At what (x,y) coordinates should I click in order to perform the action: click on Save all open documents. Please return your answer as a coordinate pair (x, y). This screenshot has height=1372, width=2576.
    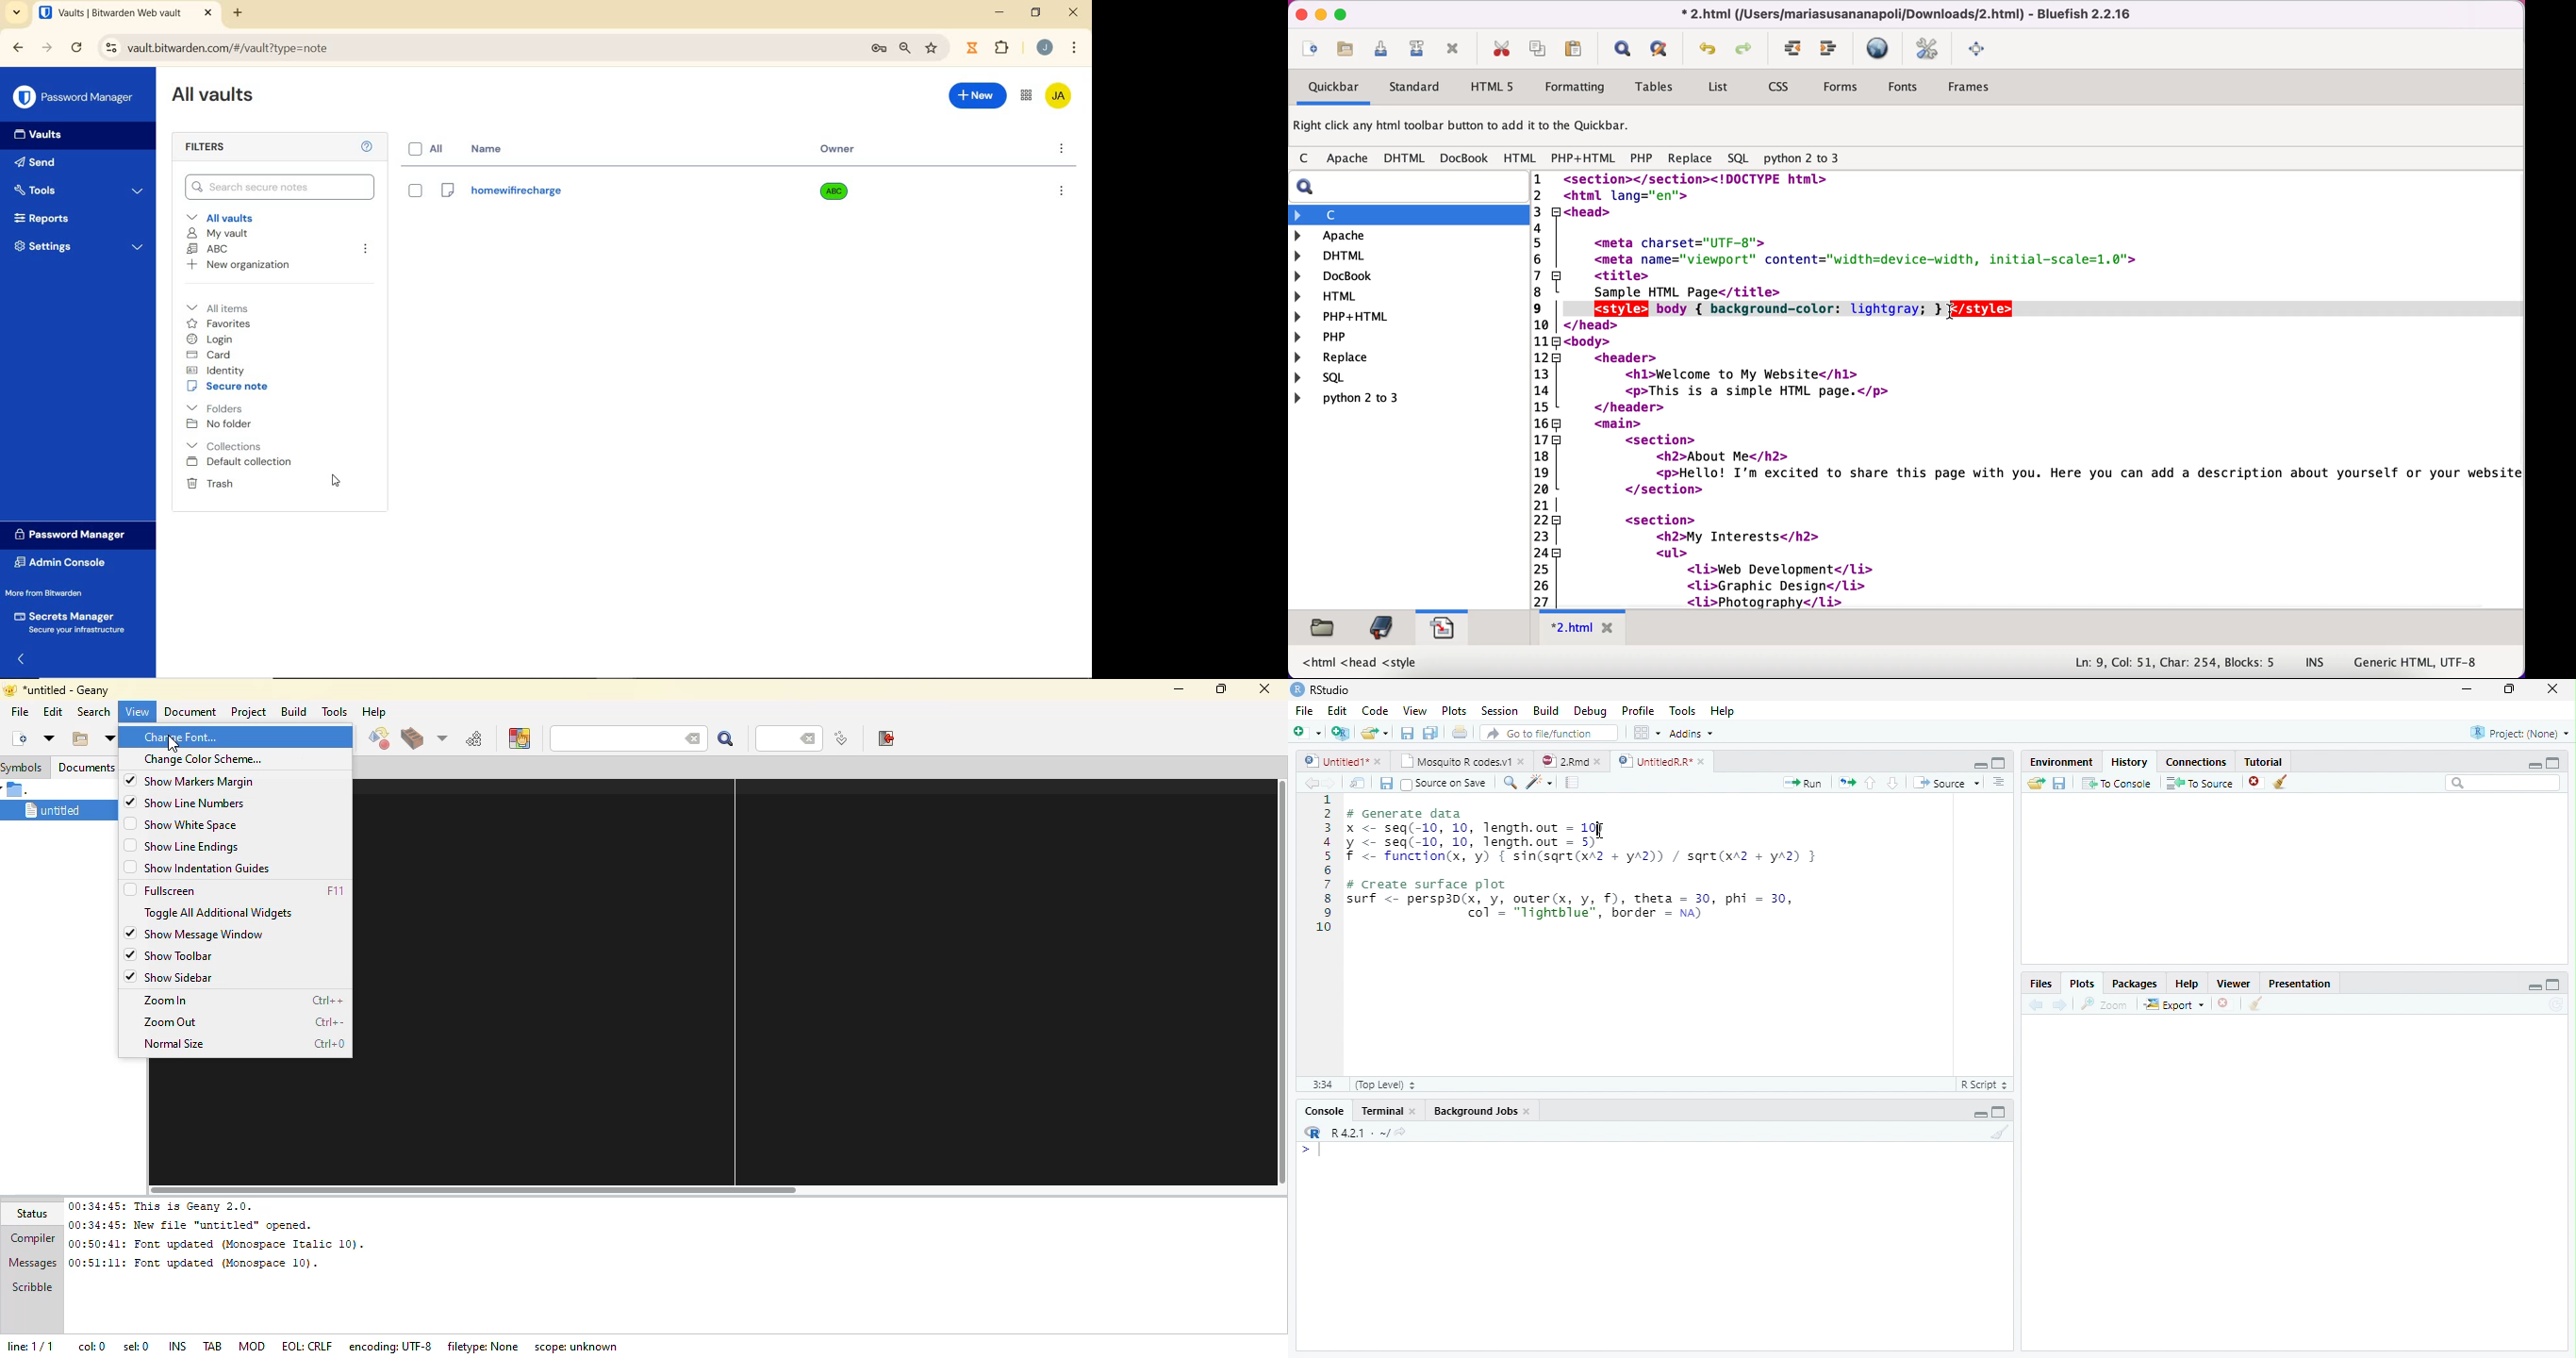
    Looking at the image, I should click on (1429, 732).